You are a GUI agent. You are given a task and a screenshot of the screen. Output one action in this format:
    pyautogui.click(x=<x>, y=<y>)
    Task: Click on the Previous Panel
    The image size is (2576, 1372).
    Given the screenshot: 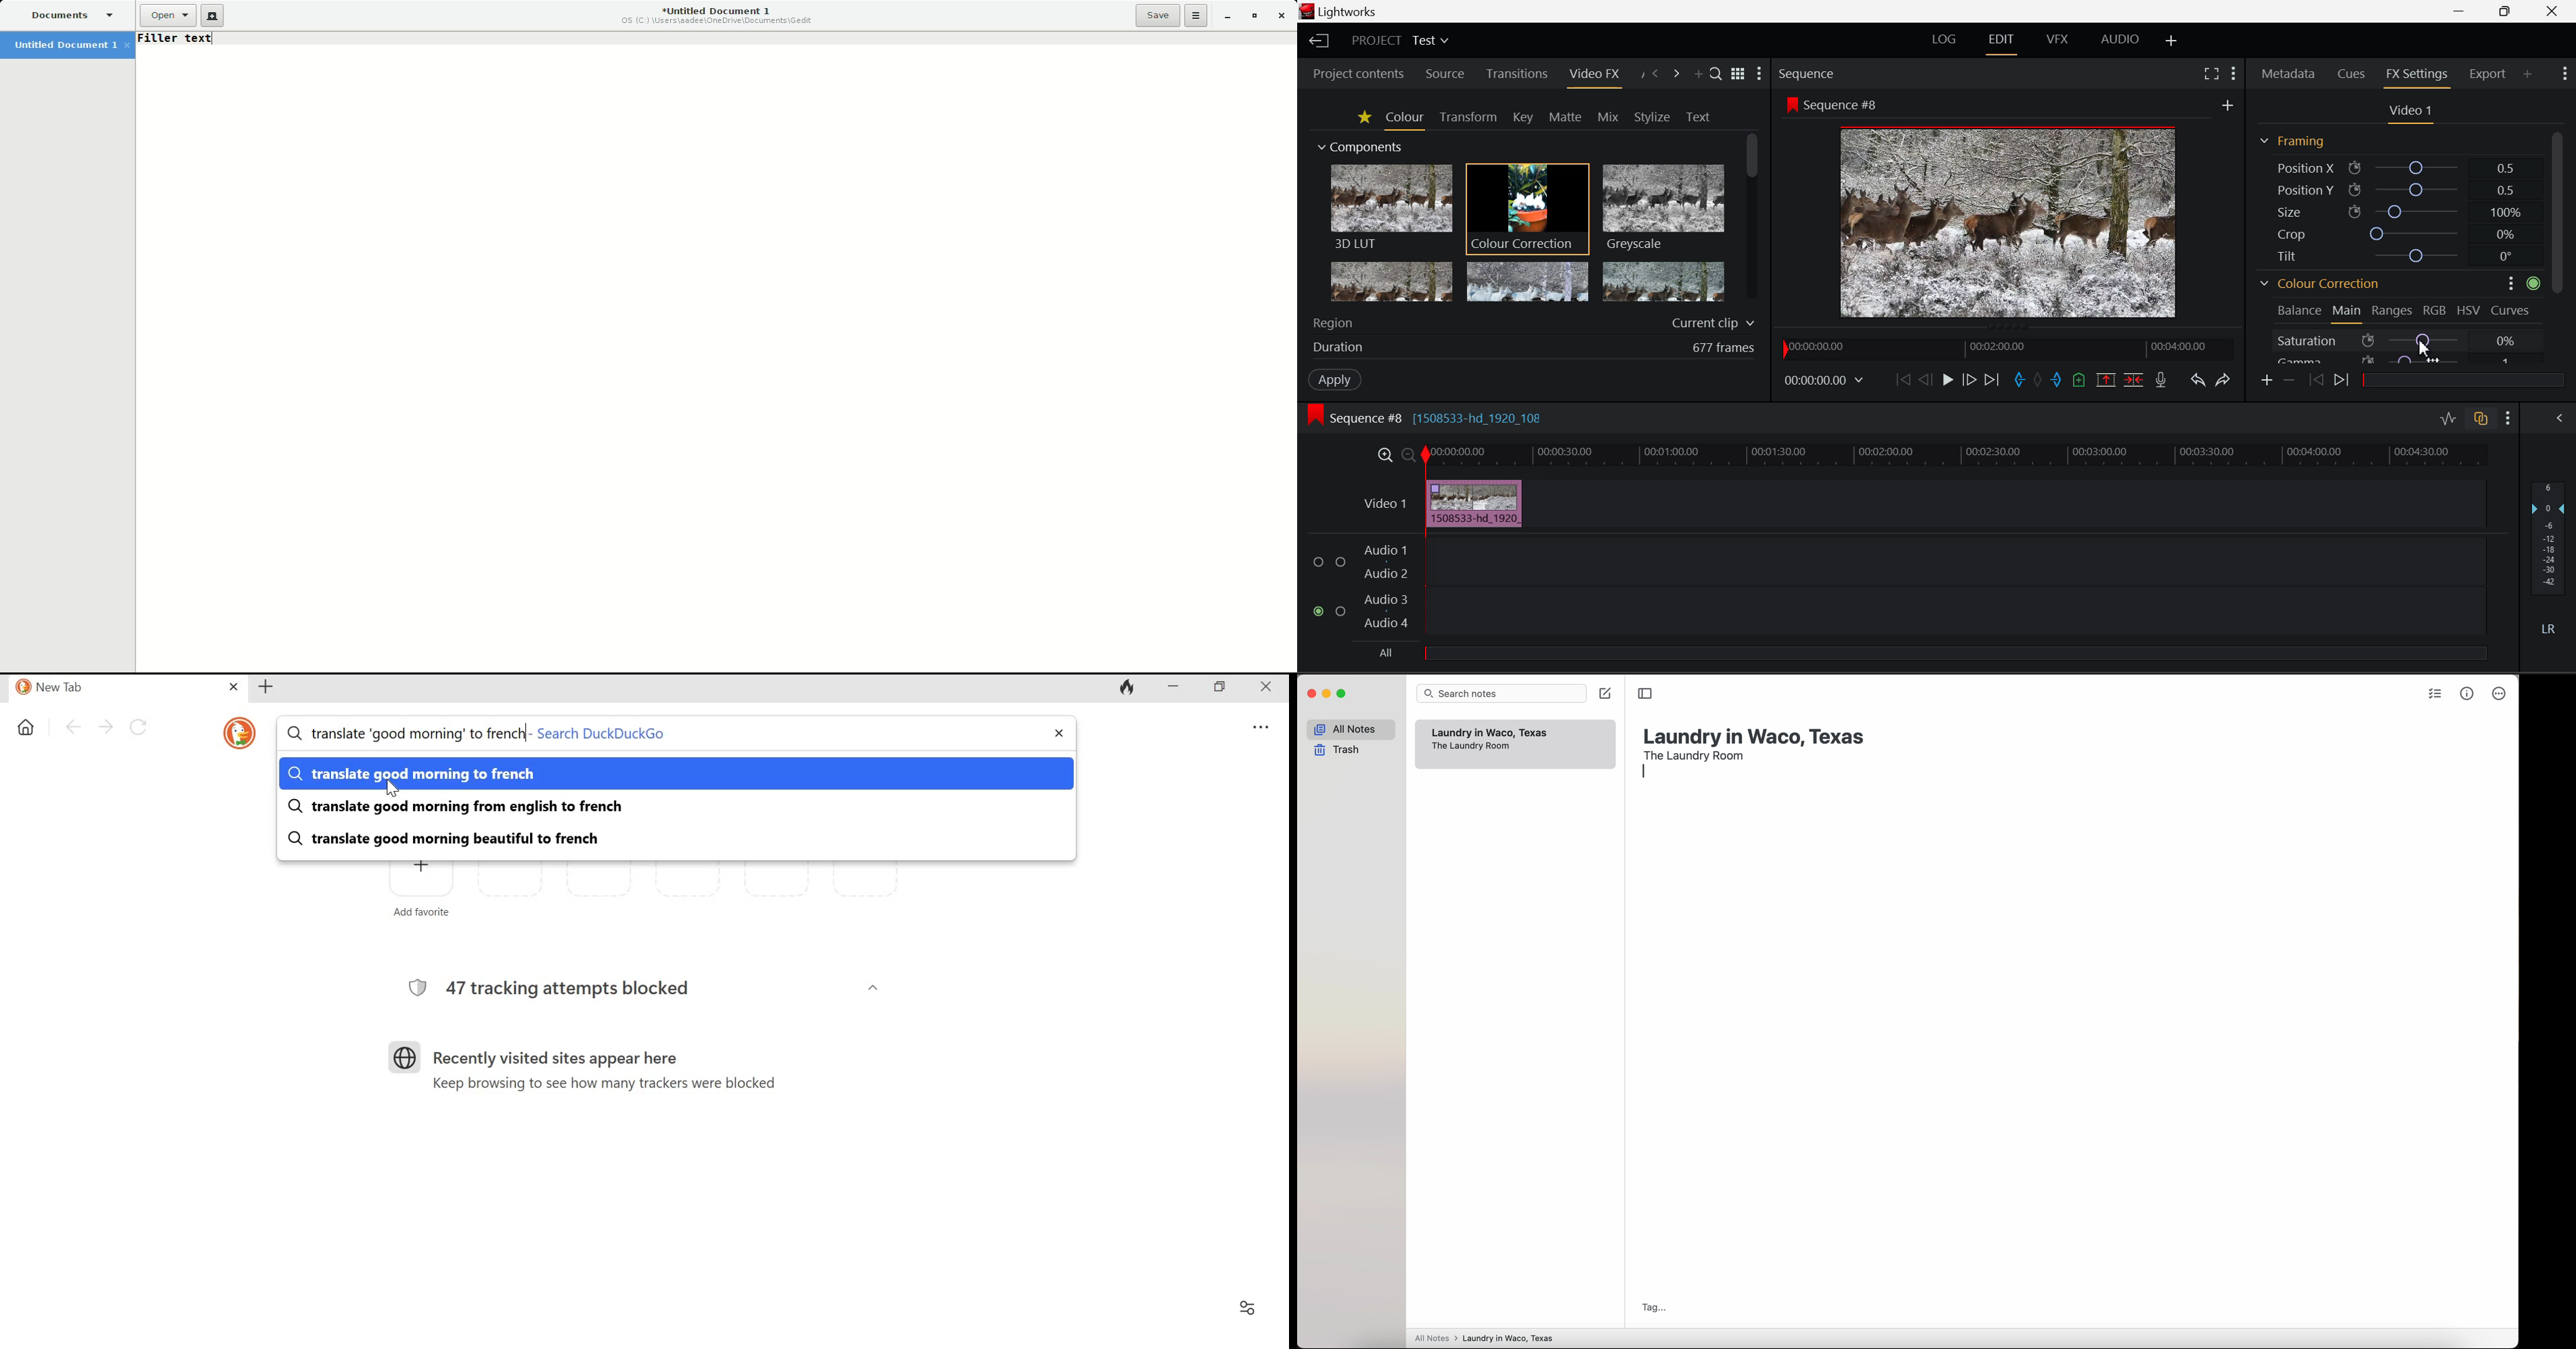 What is the action you would take?
    pyautogui.click(x=1656, y=73)
    